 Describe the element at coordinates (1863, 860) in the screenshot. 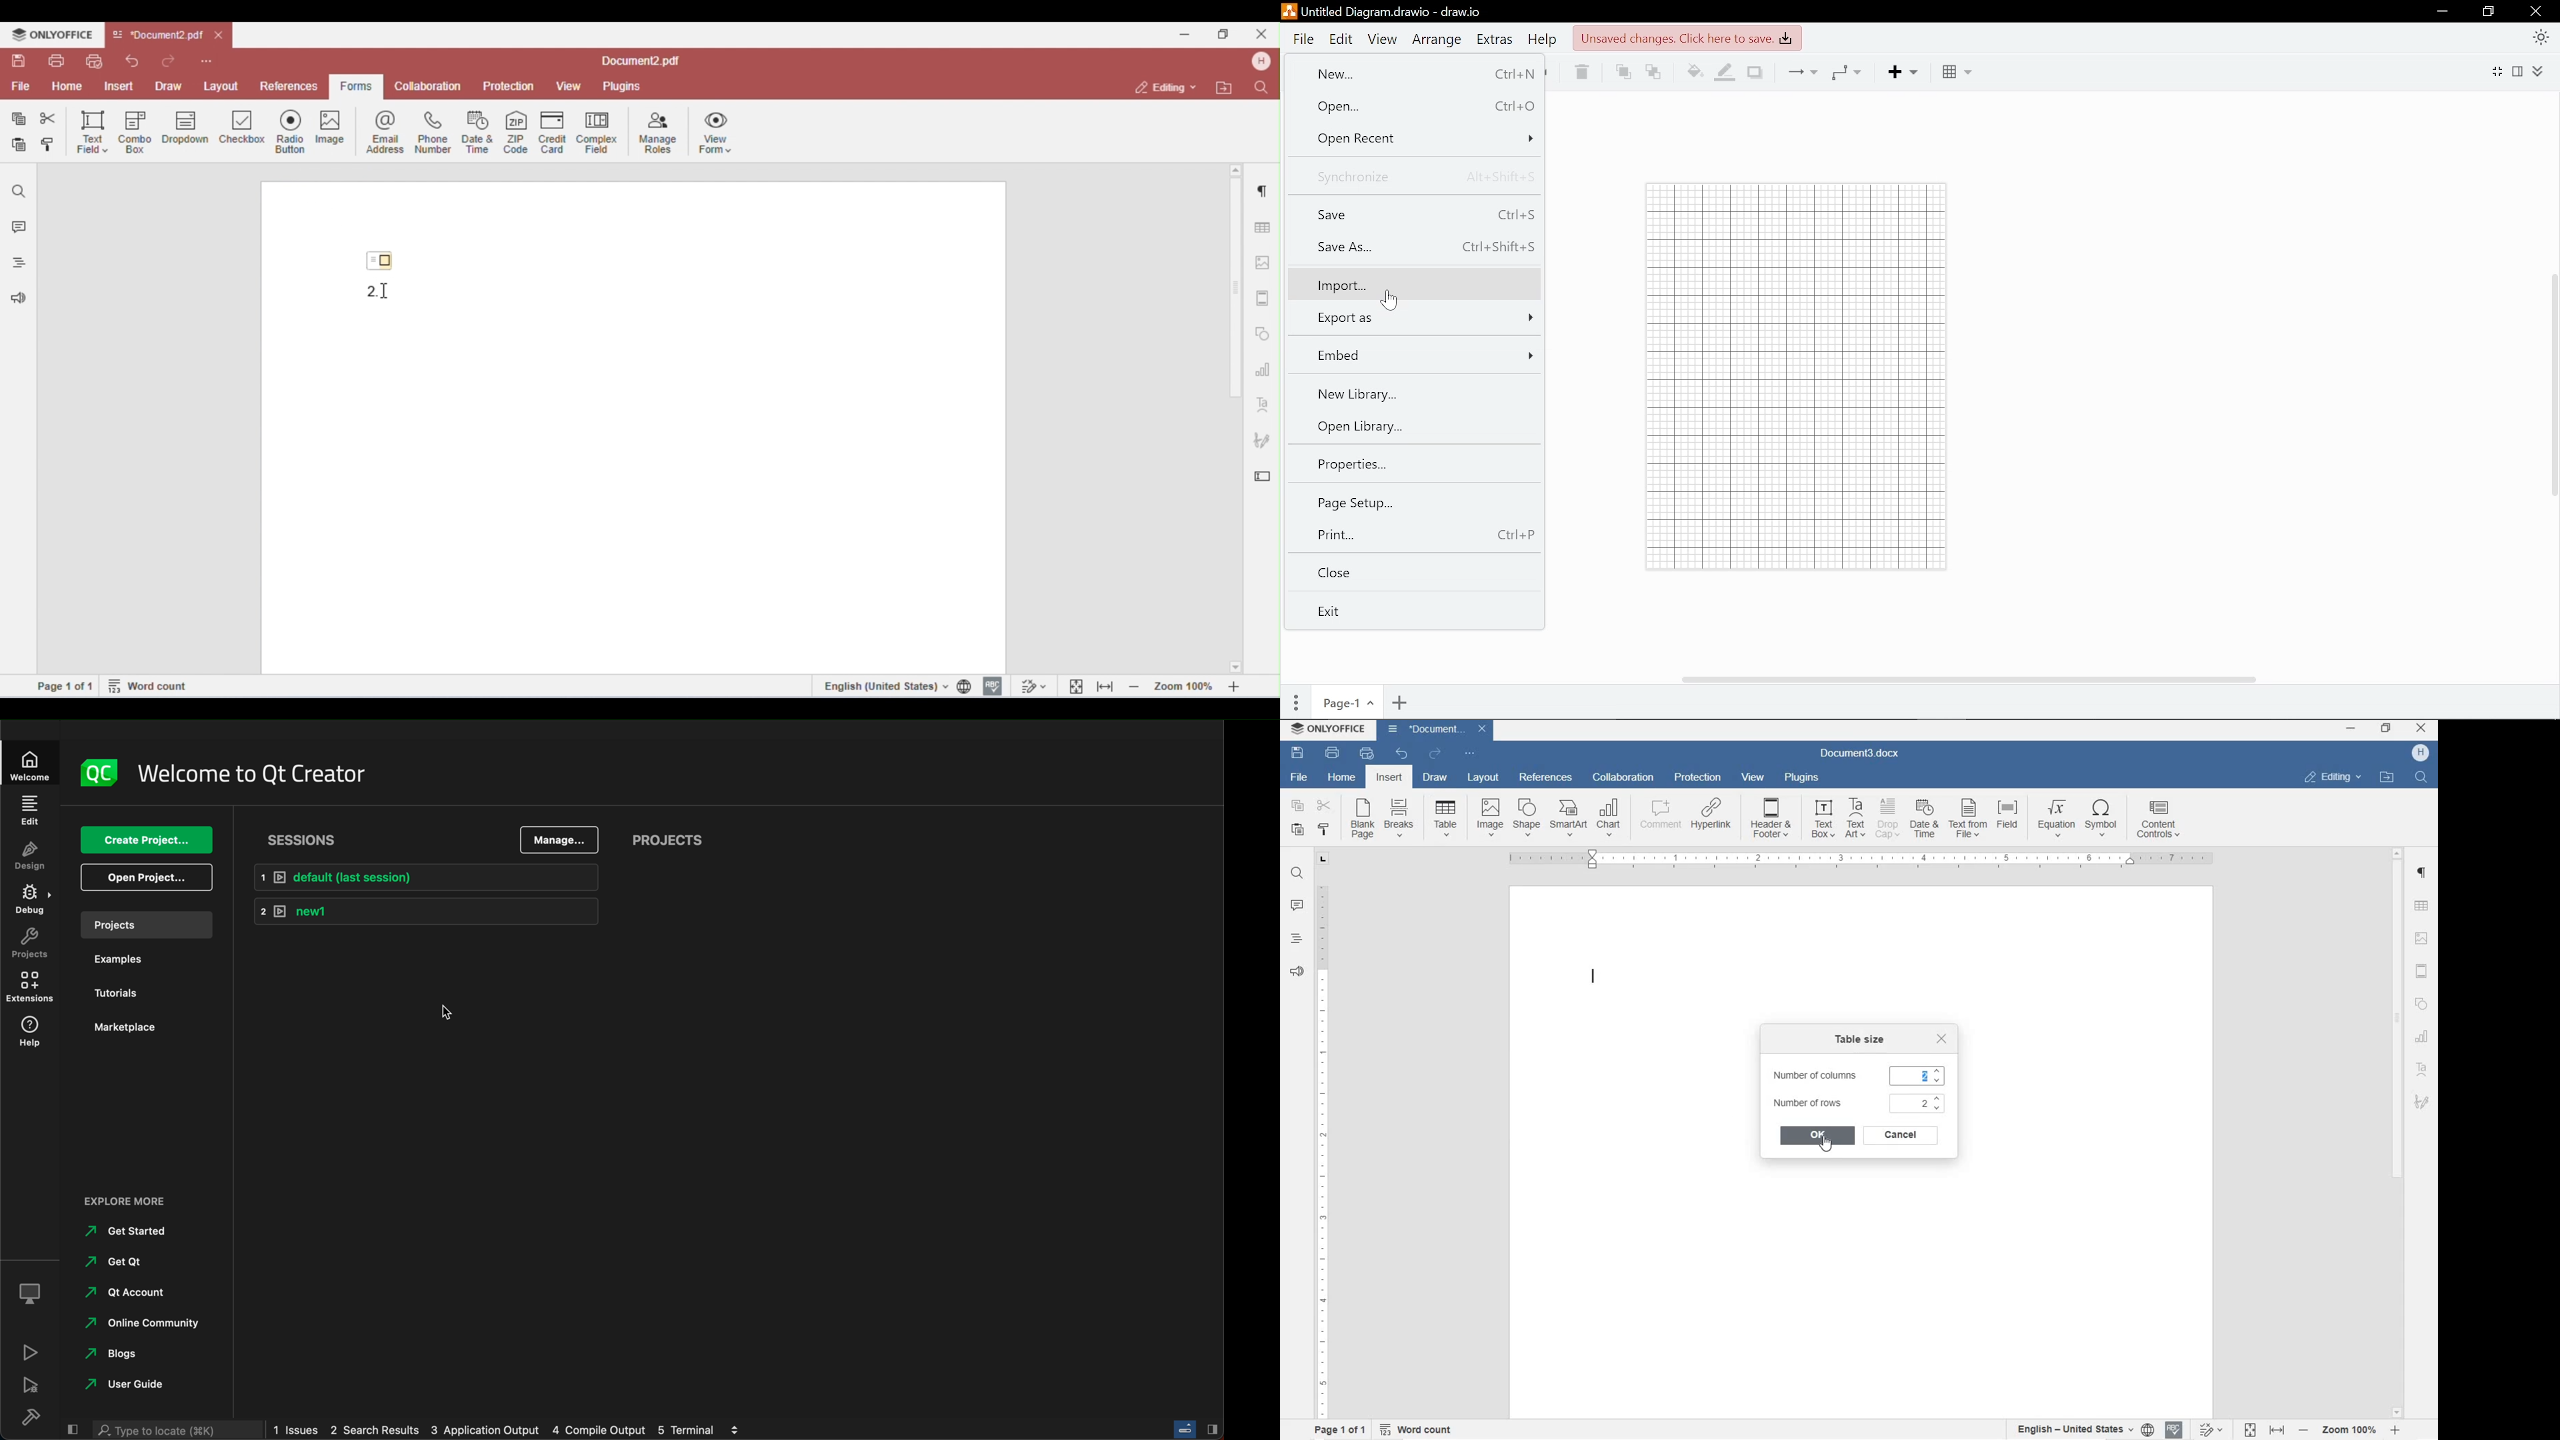

I see `Ruler` at that location.